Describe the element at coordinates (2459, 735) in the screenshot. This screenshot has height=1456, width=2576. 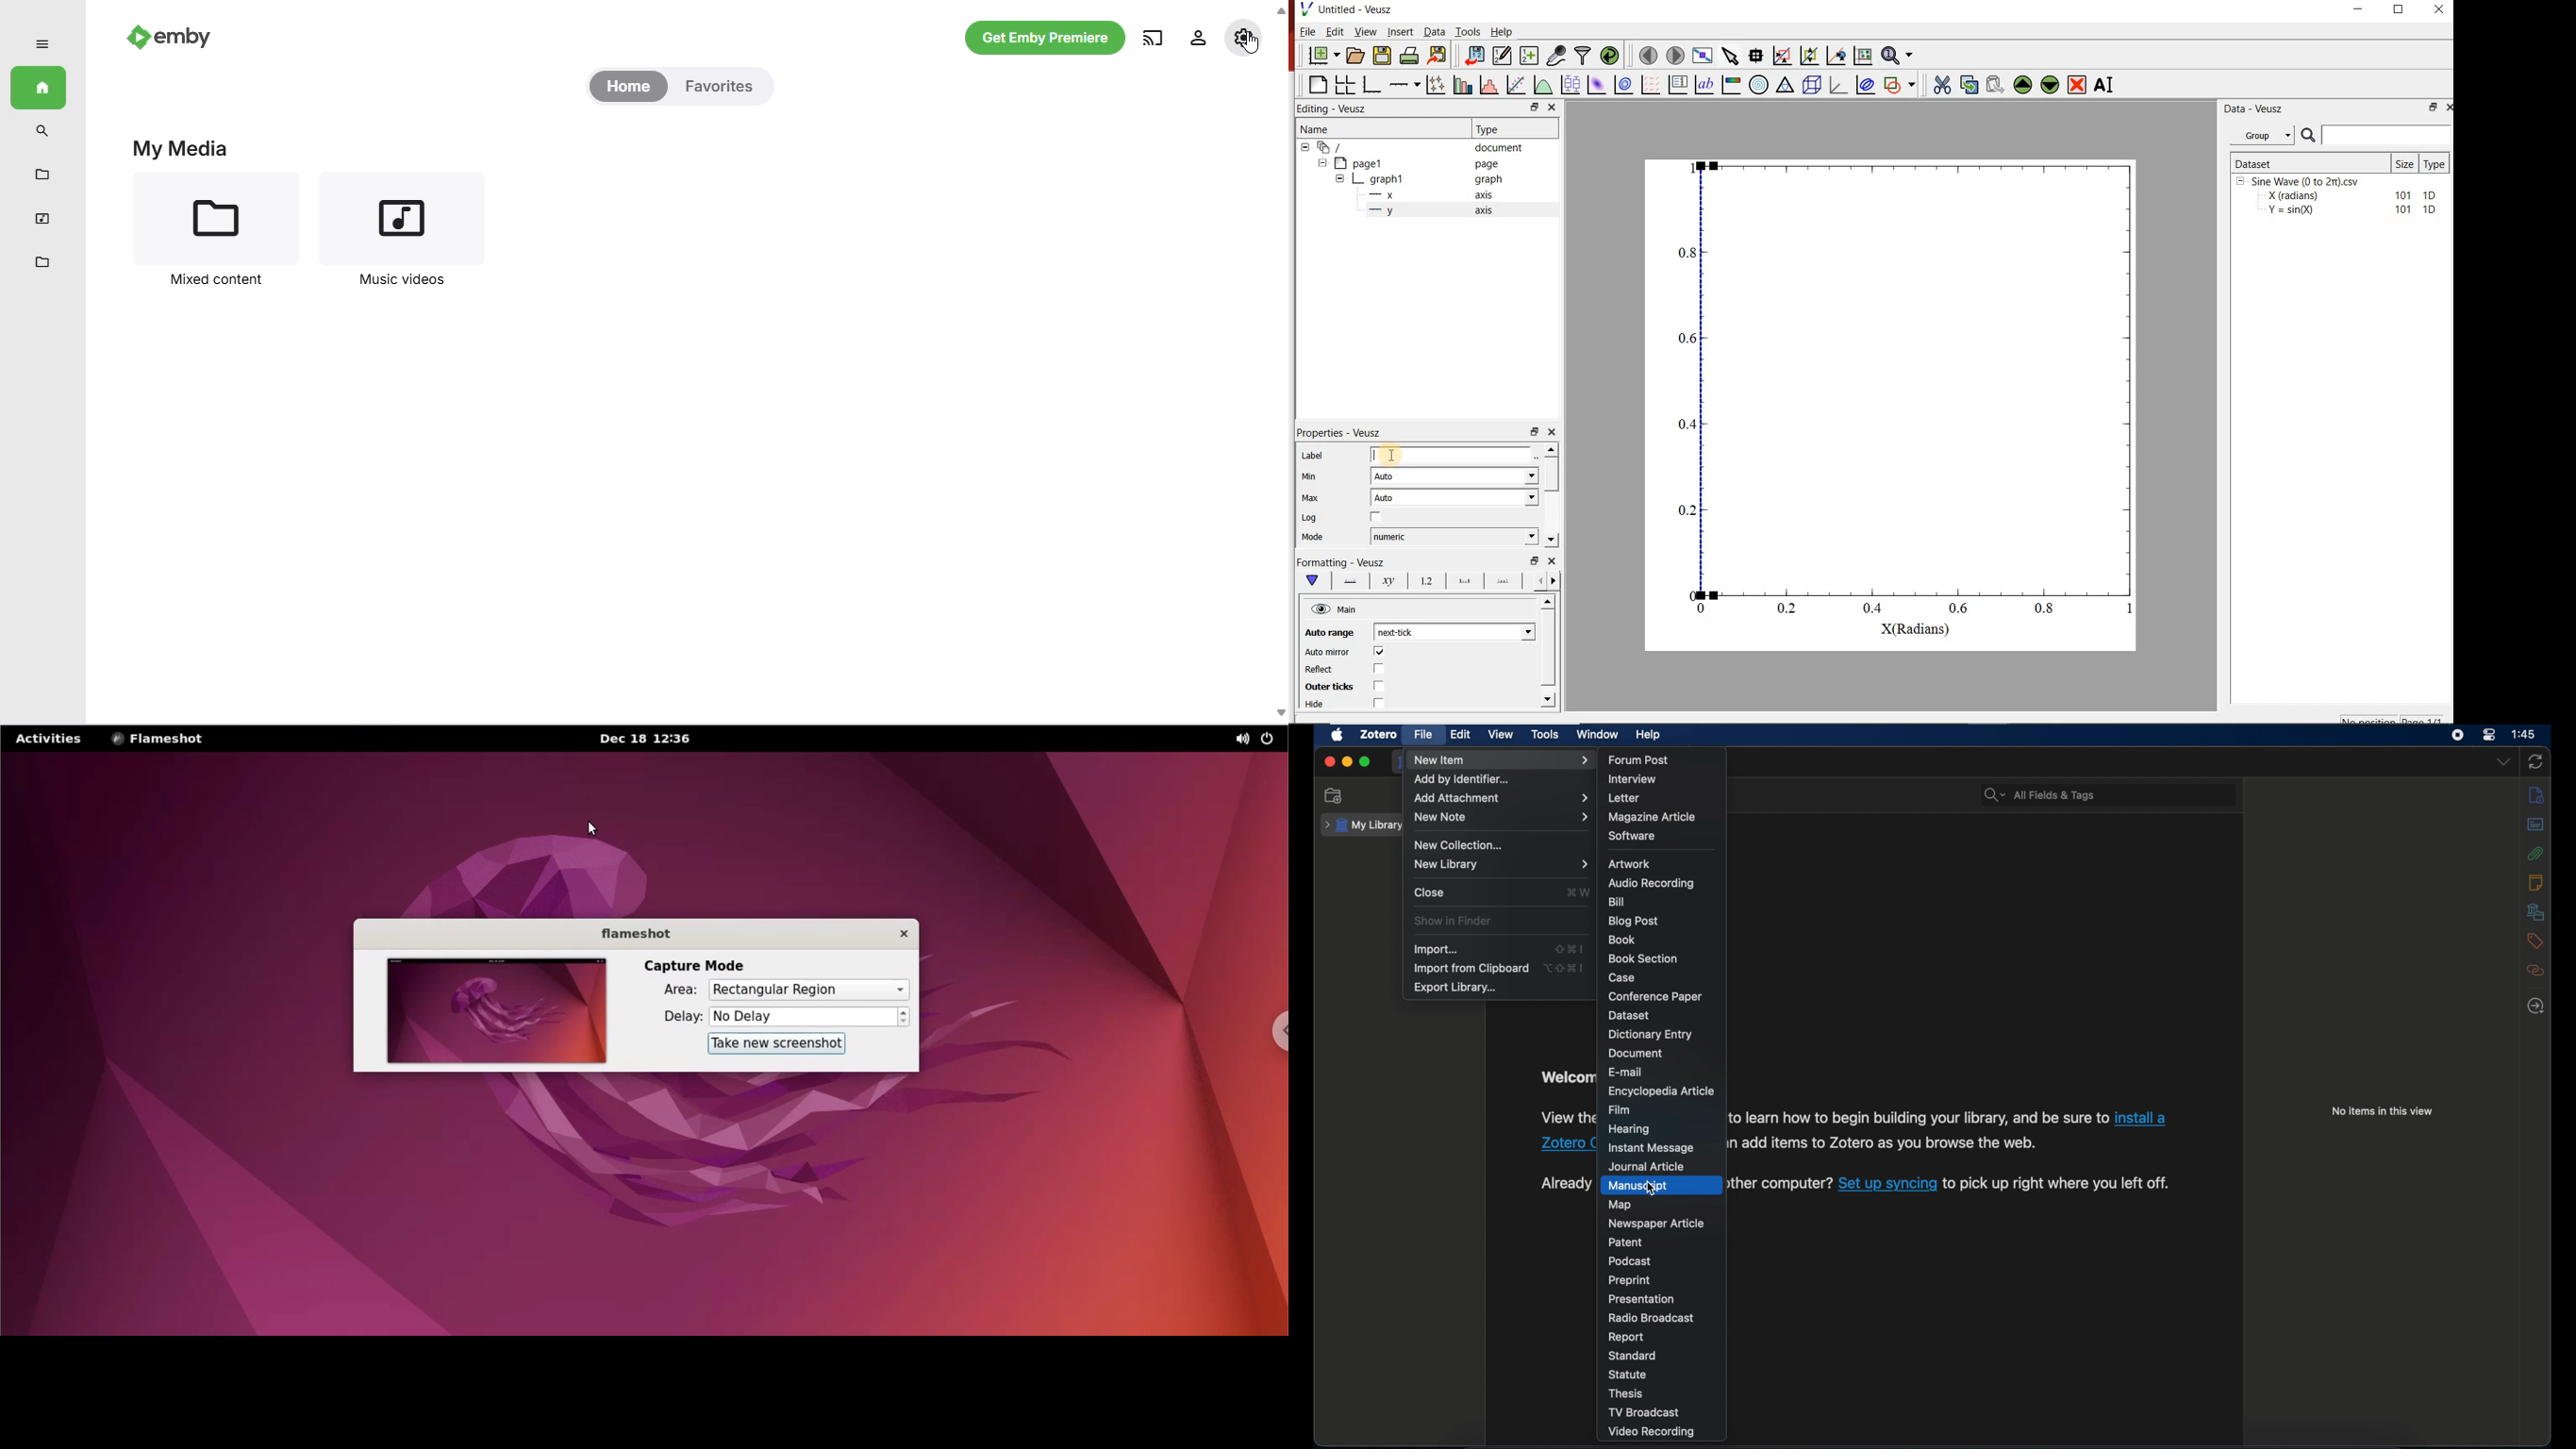
I see `screen recorder` at that location.